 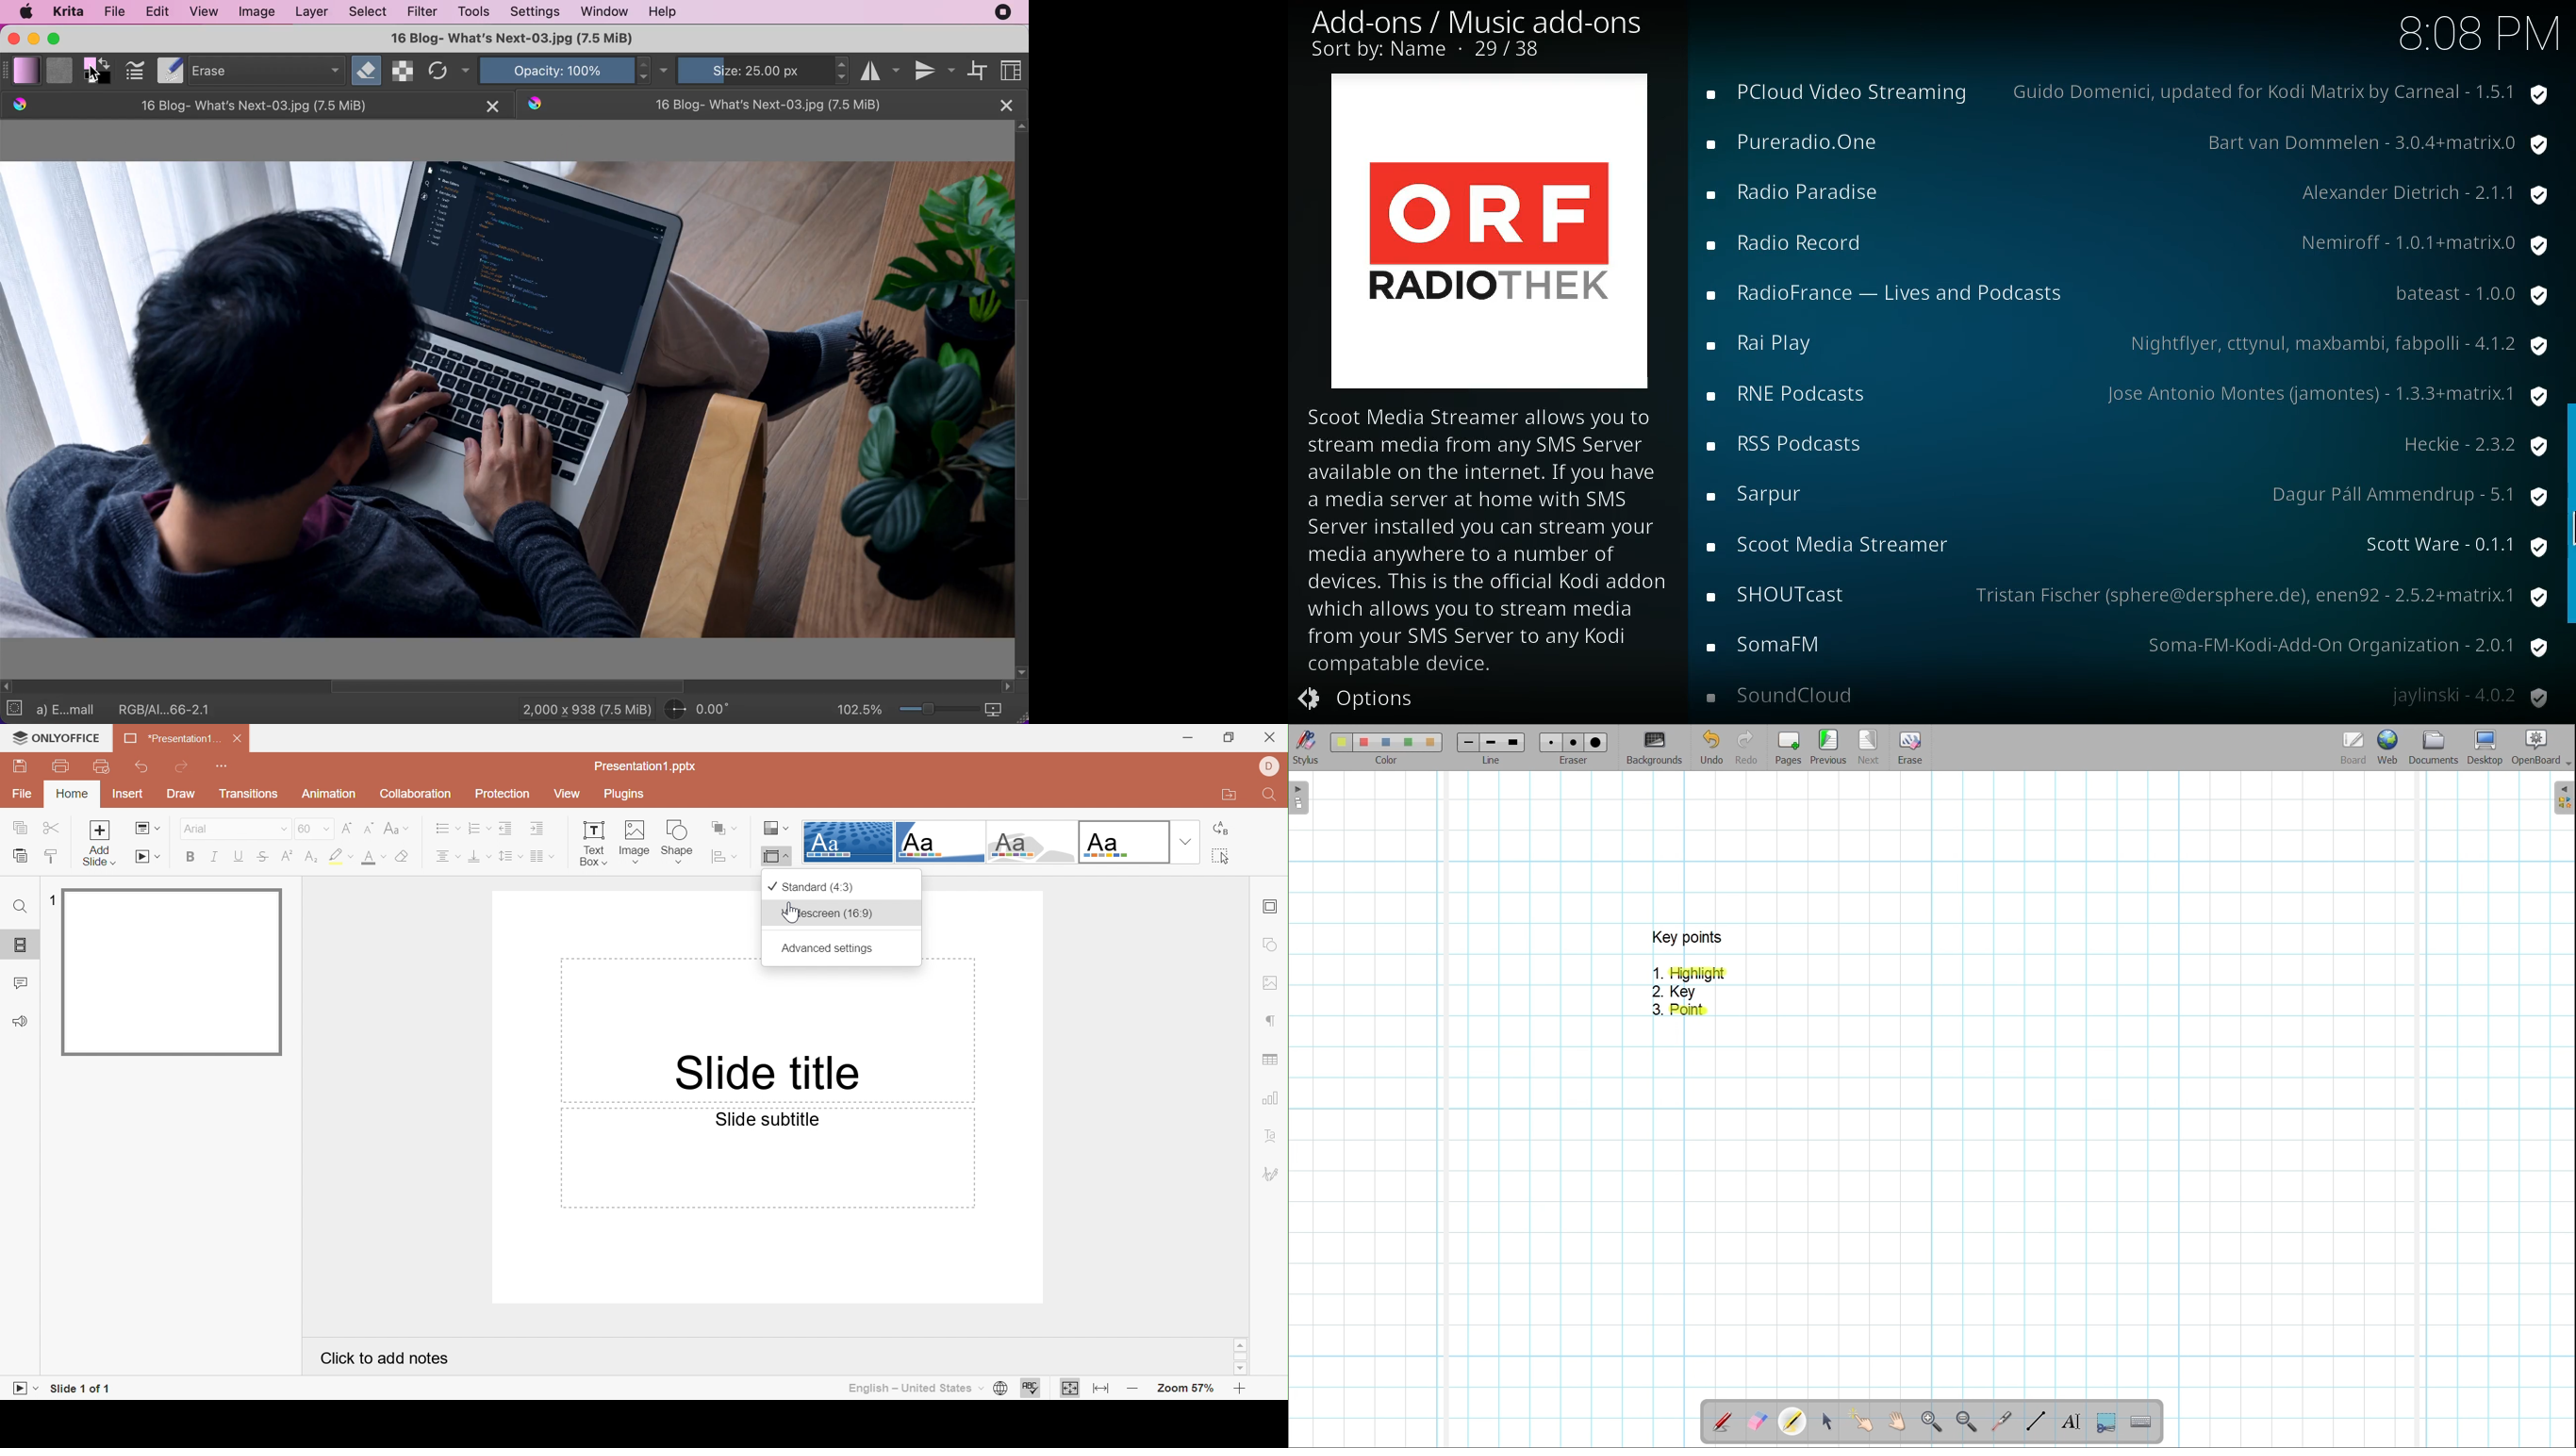 I want to click on Web, so click(x=2388, y=747).